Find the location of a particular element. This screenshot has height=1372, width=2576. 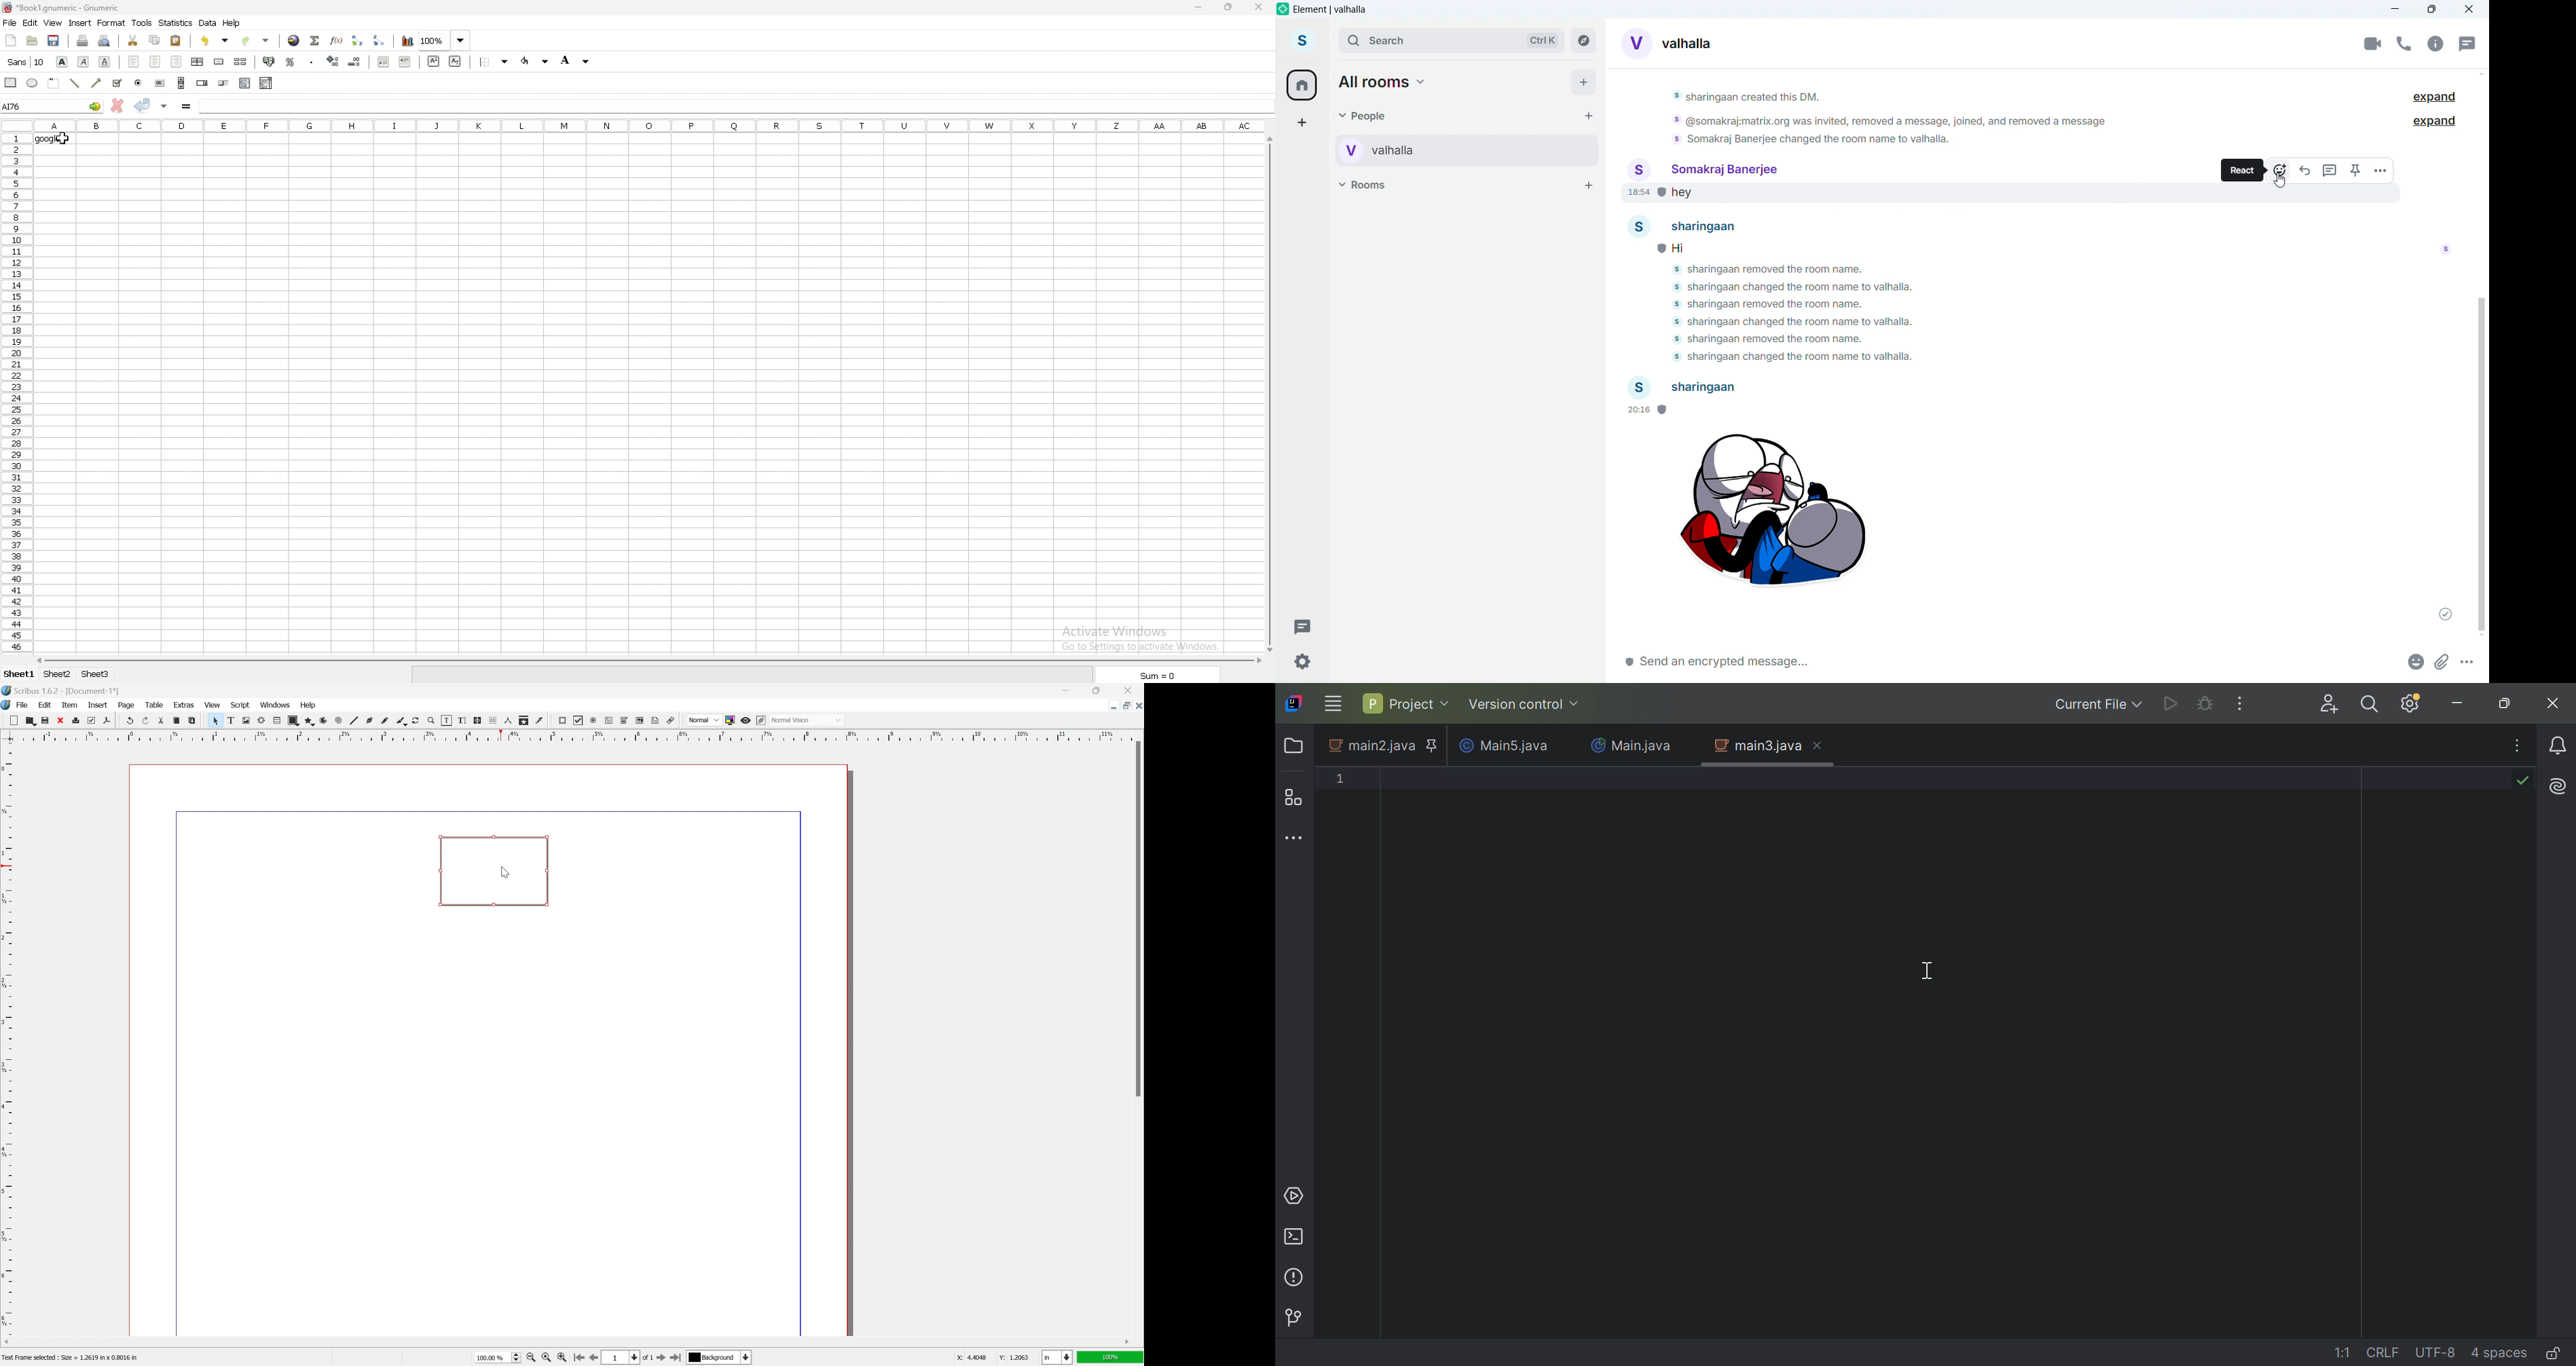

minimize is located at coordinates (2396, 9).